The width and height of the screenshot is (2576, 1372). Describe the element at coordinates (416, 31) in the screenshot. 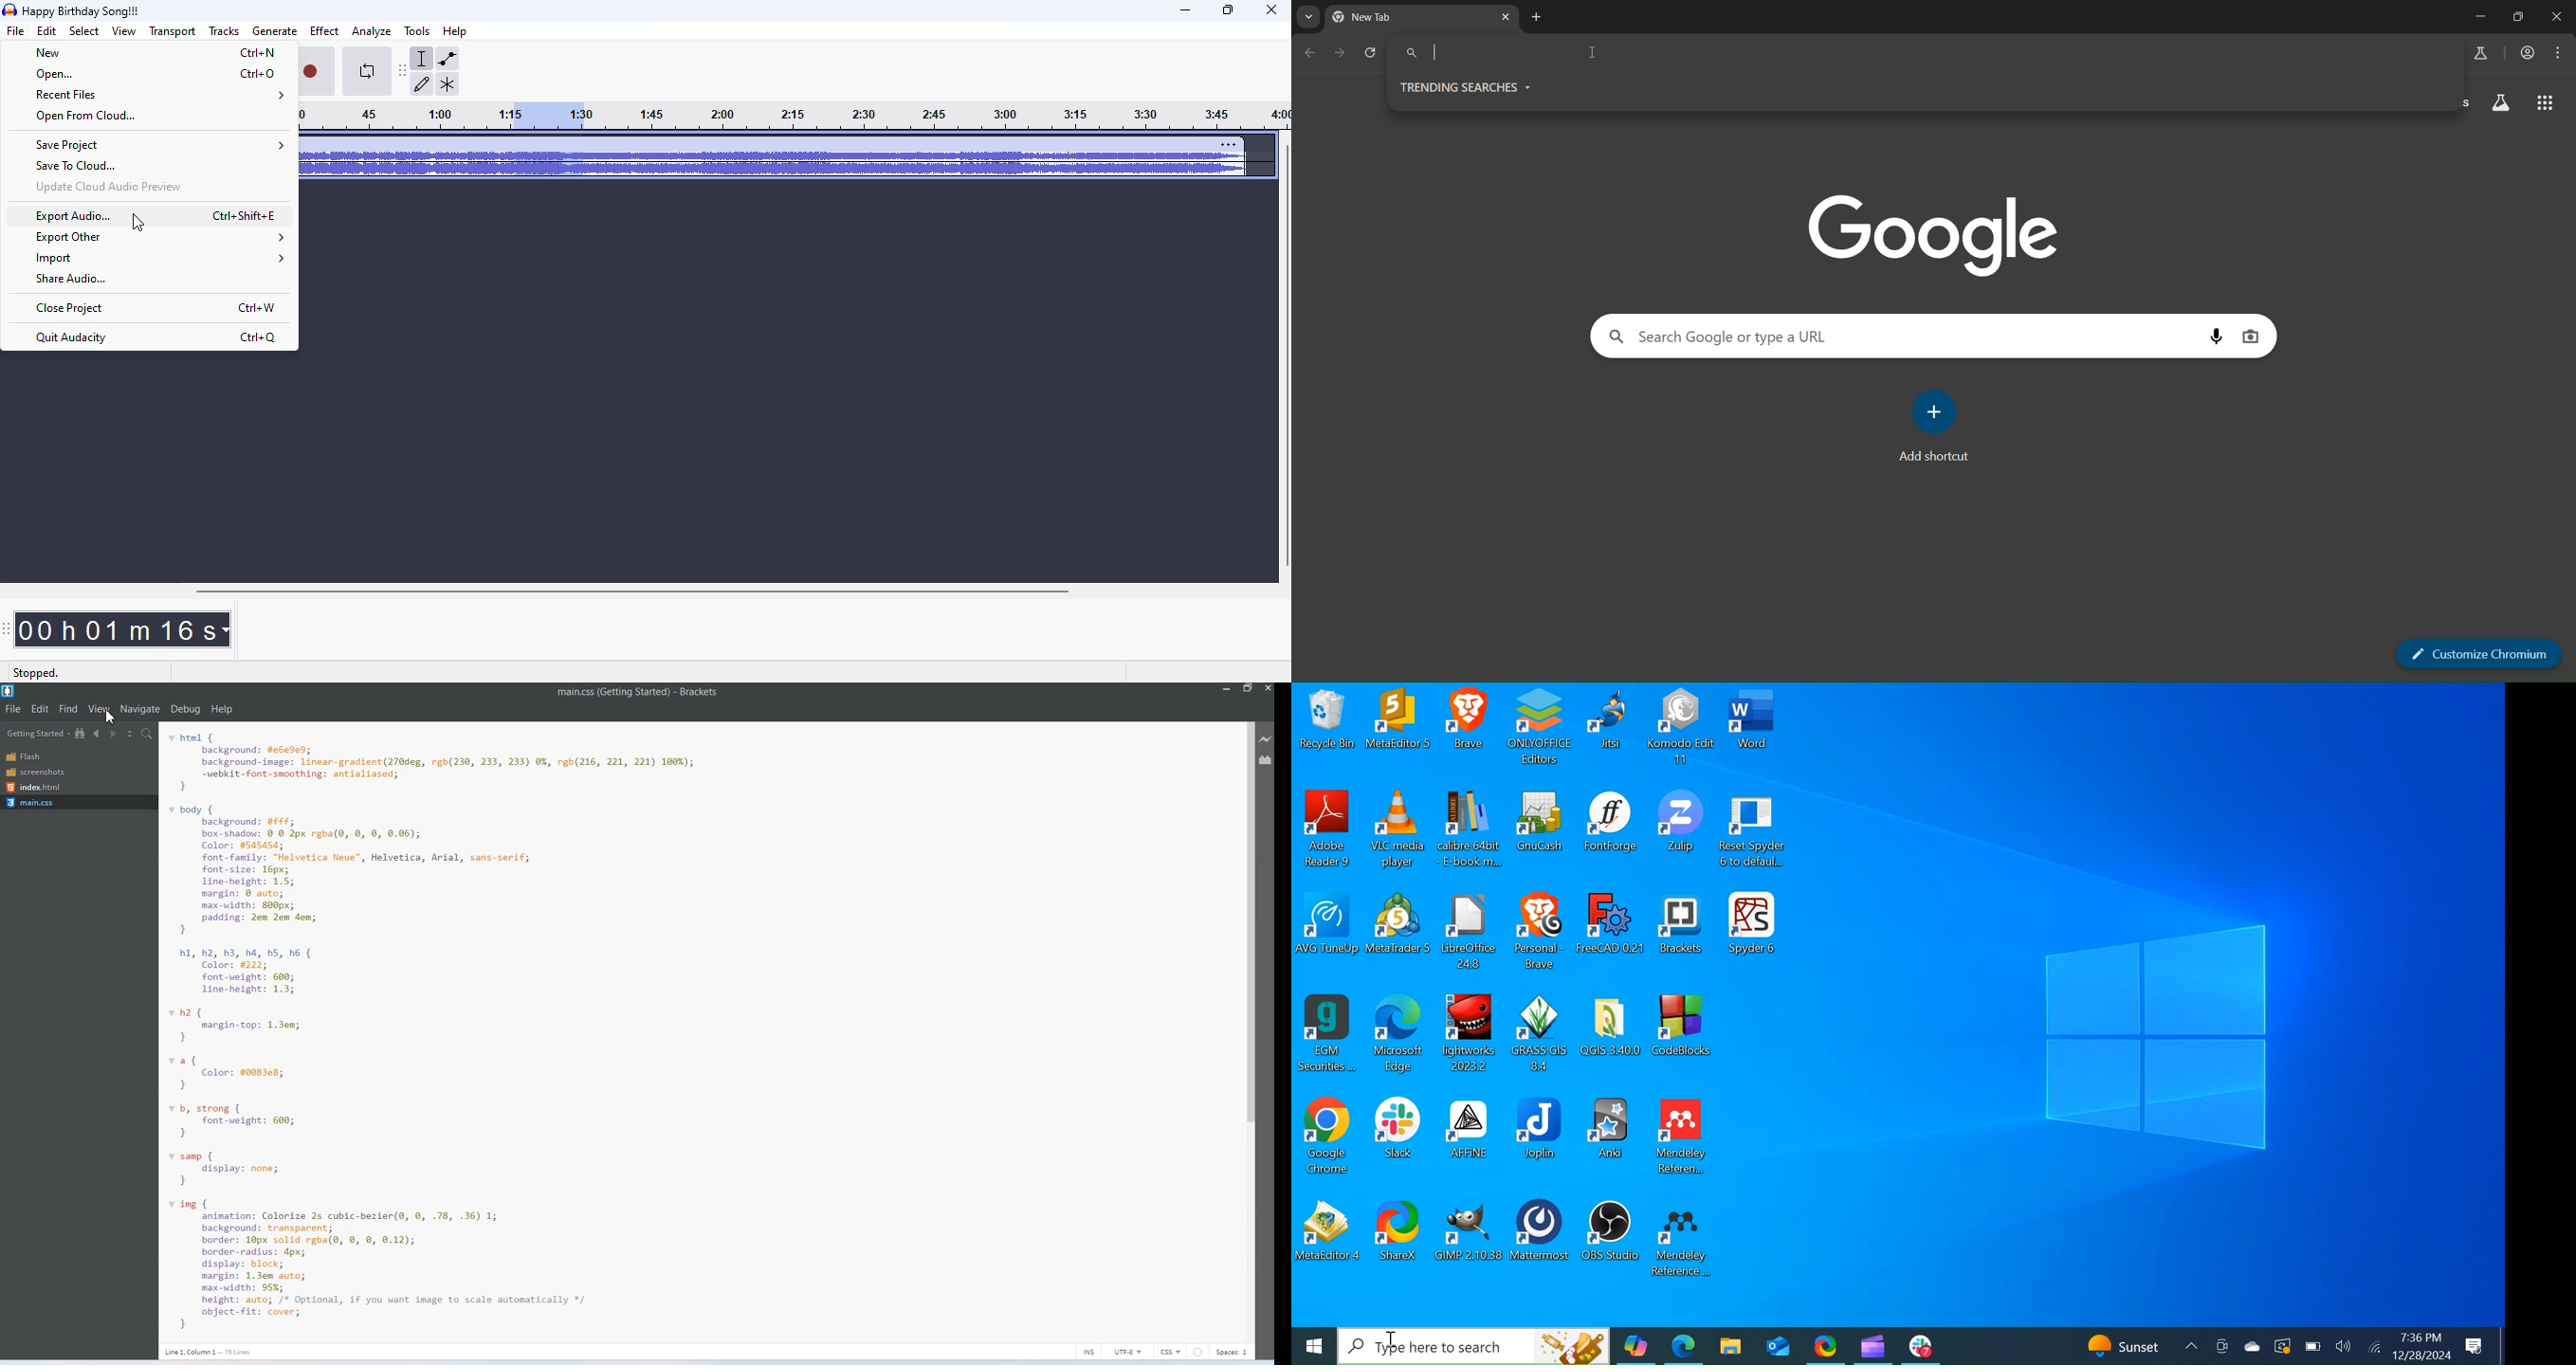

I see `tools` at that location.